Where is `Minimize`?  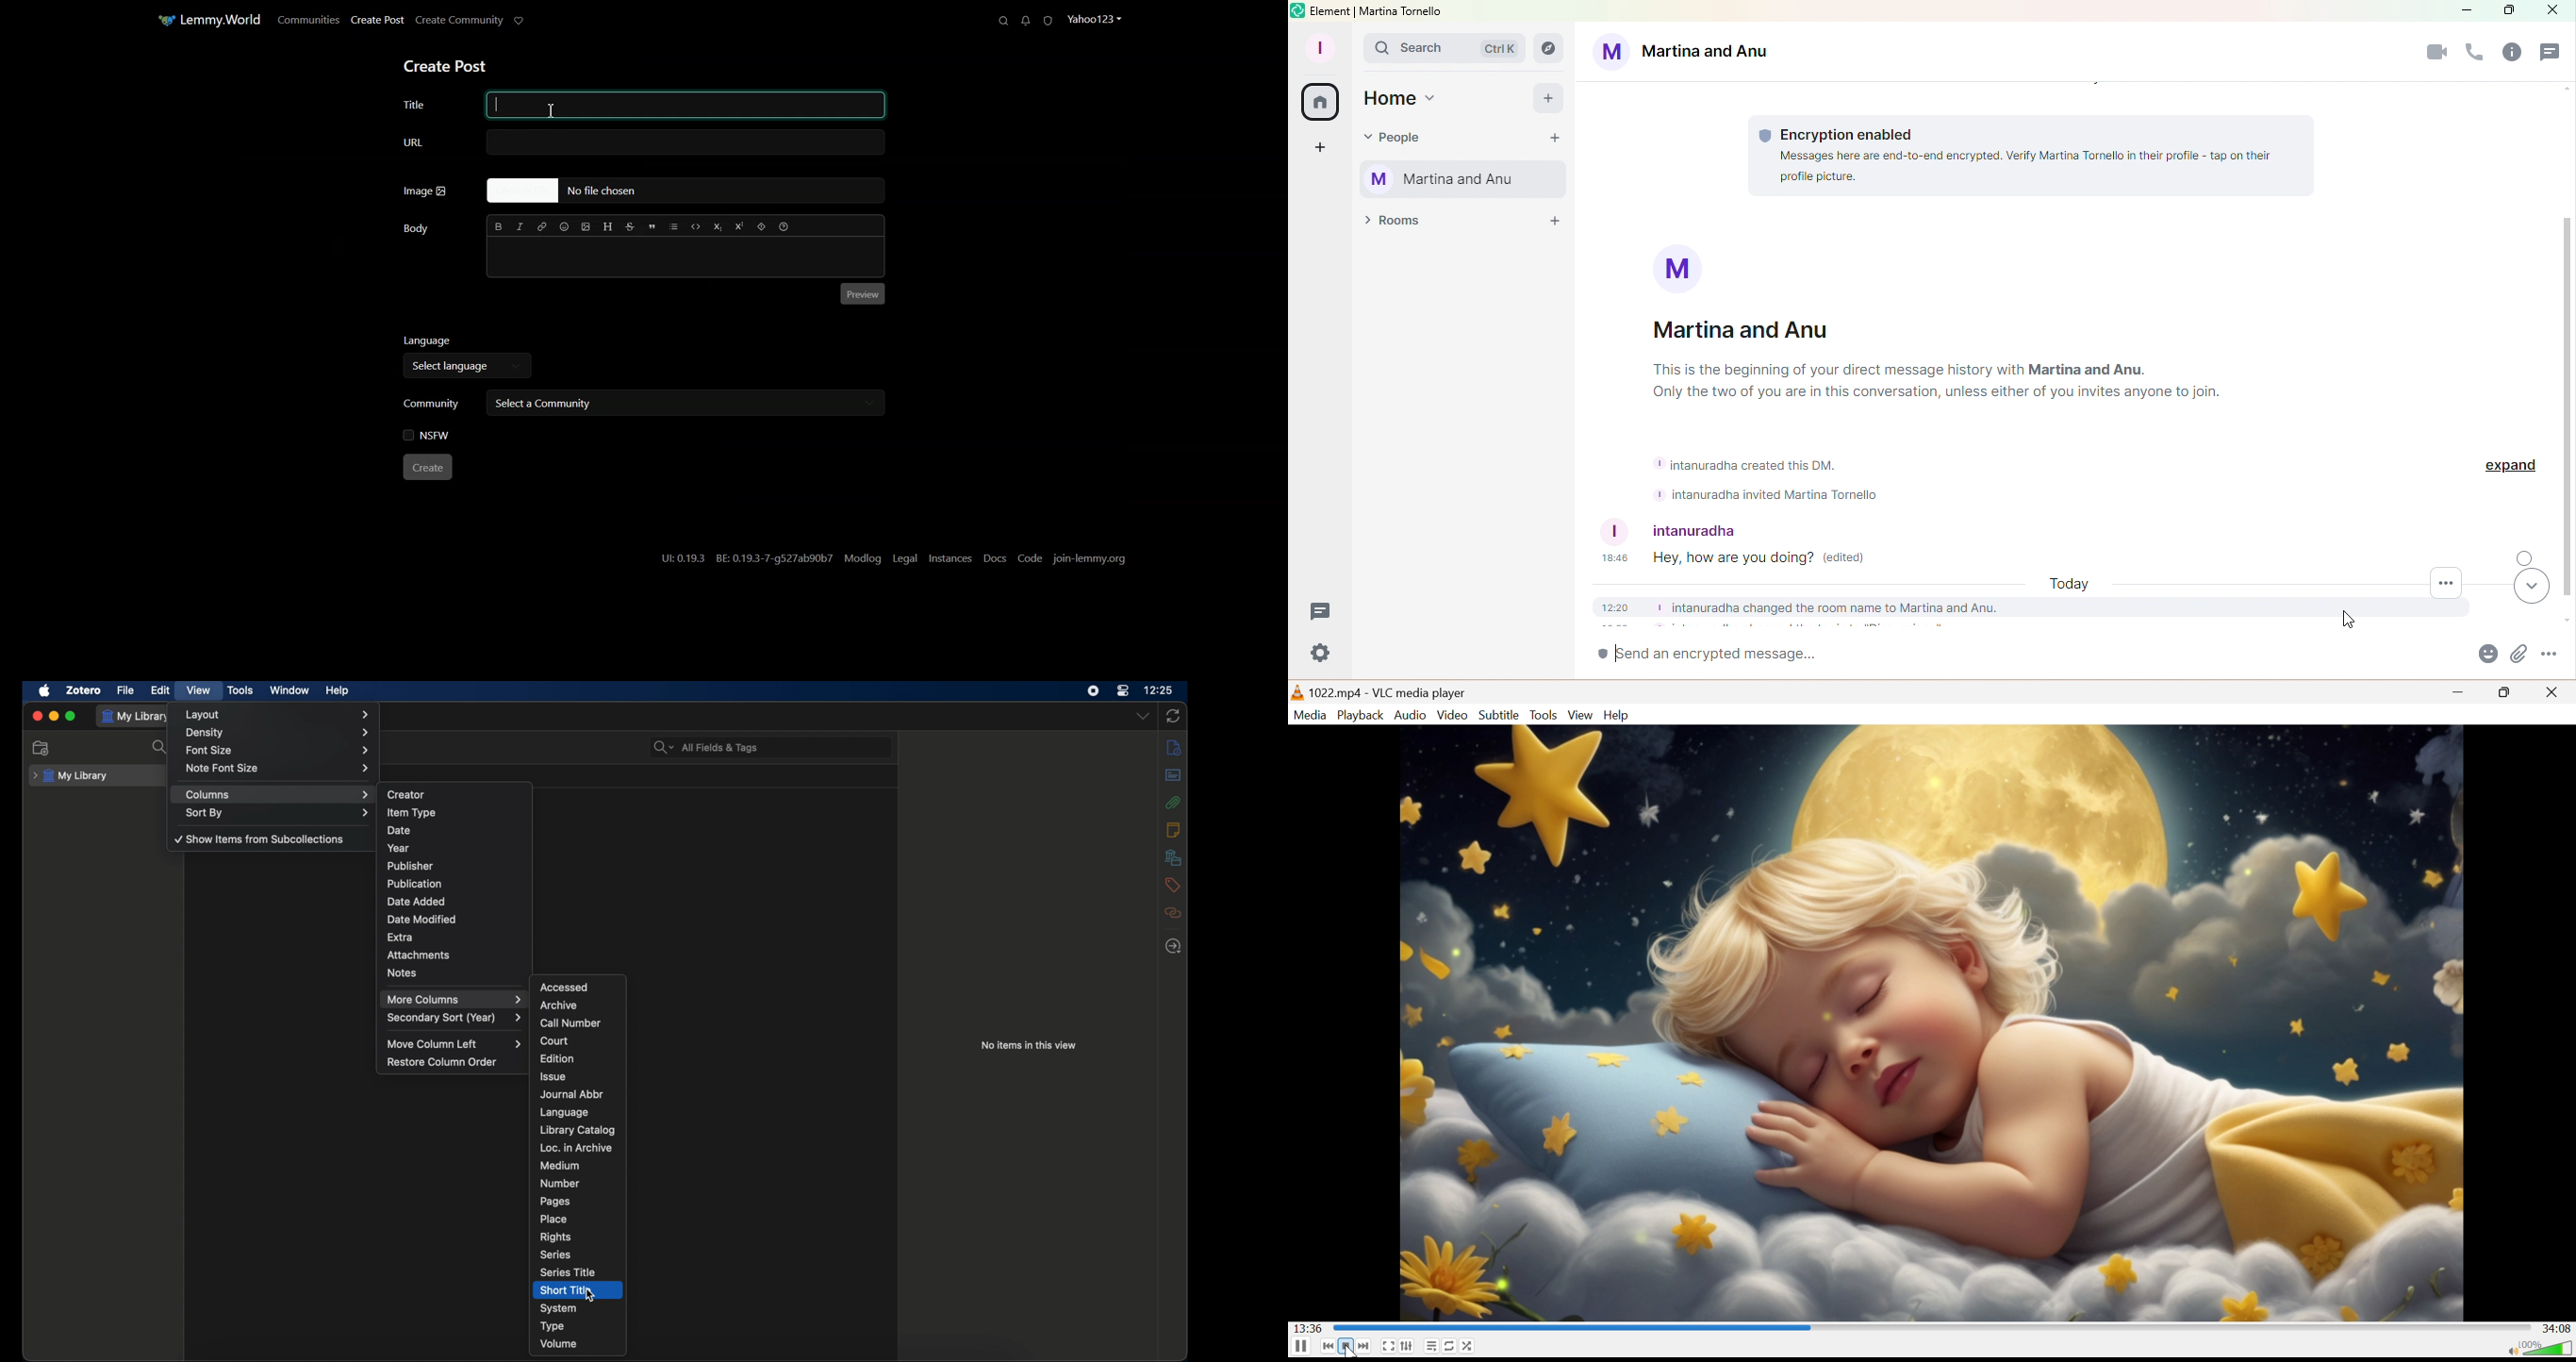 Minimize is located at coordinates (2468, 10).